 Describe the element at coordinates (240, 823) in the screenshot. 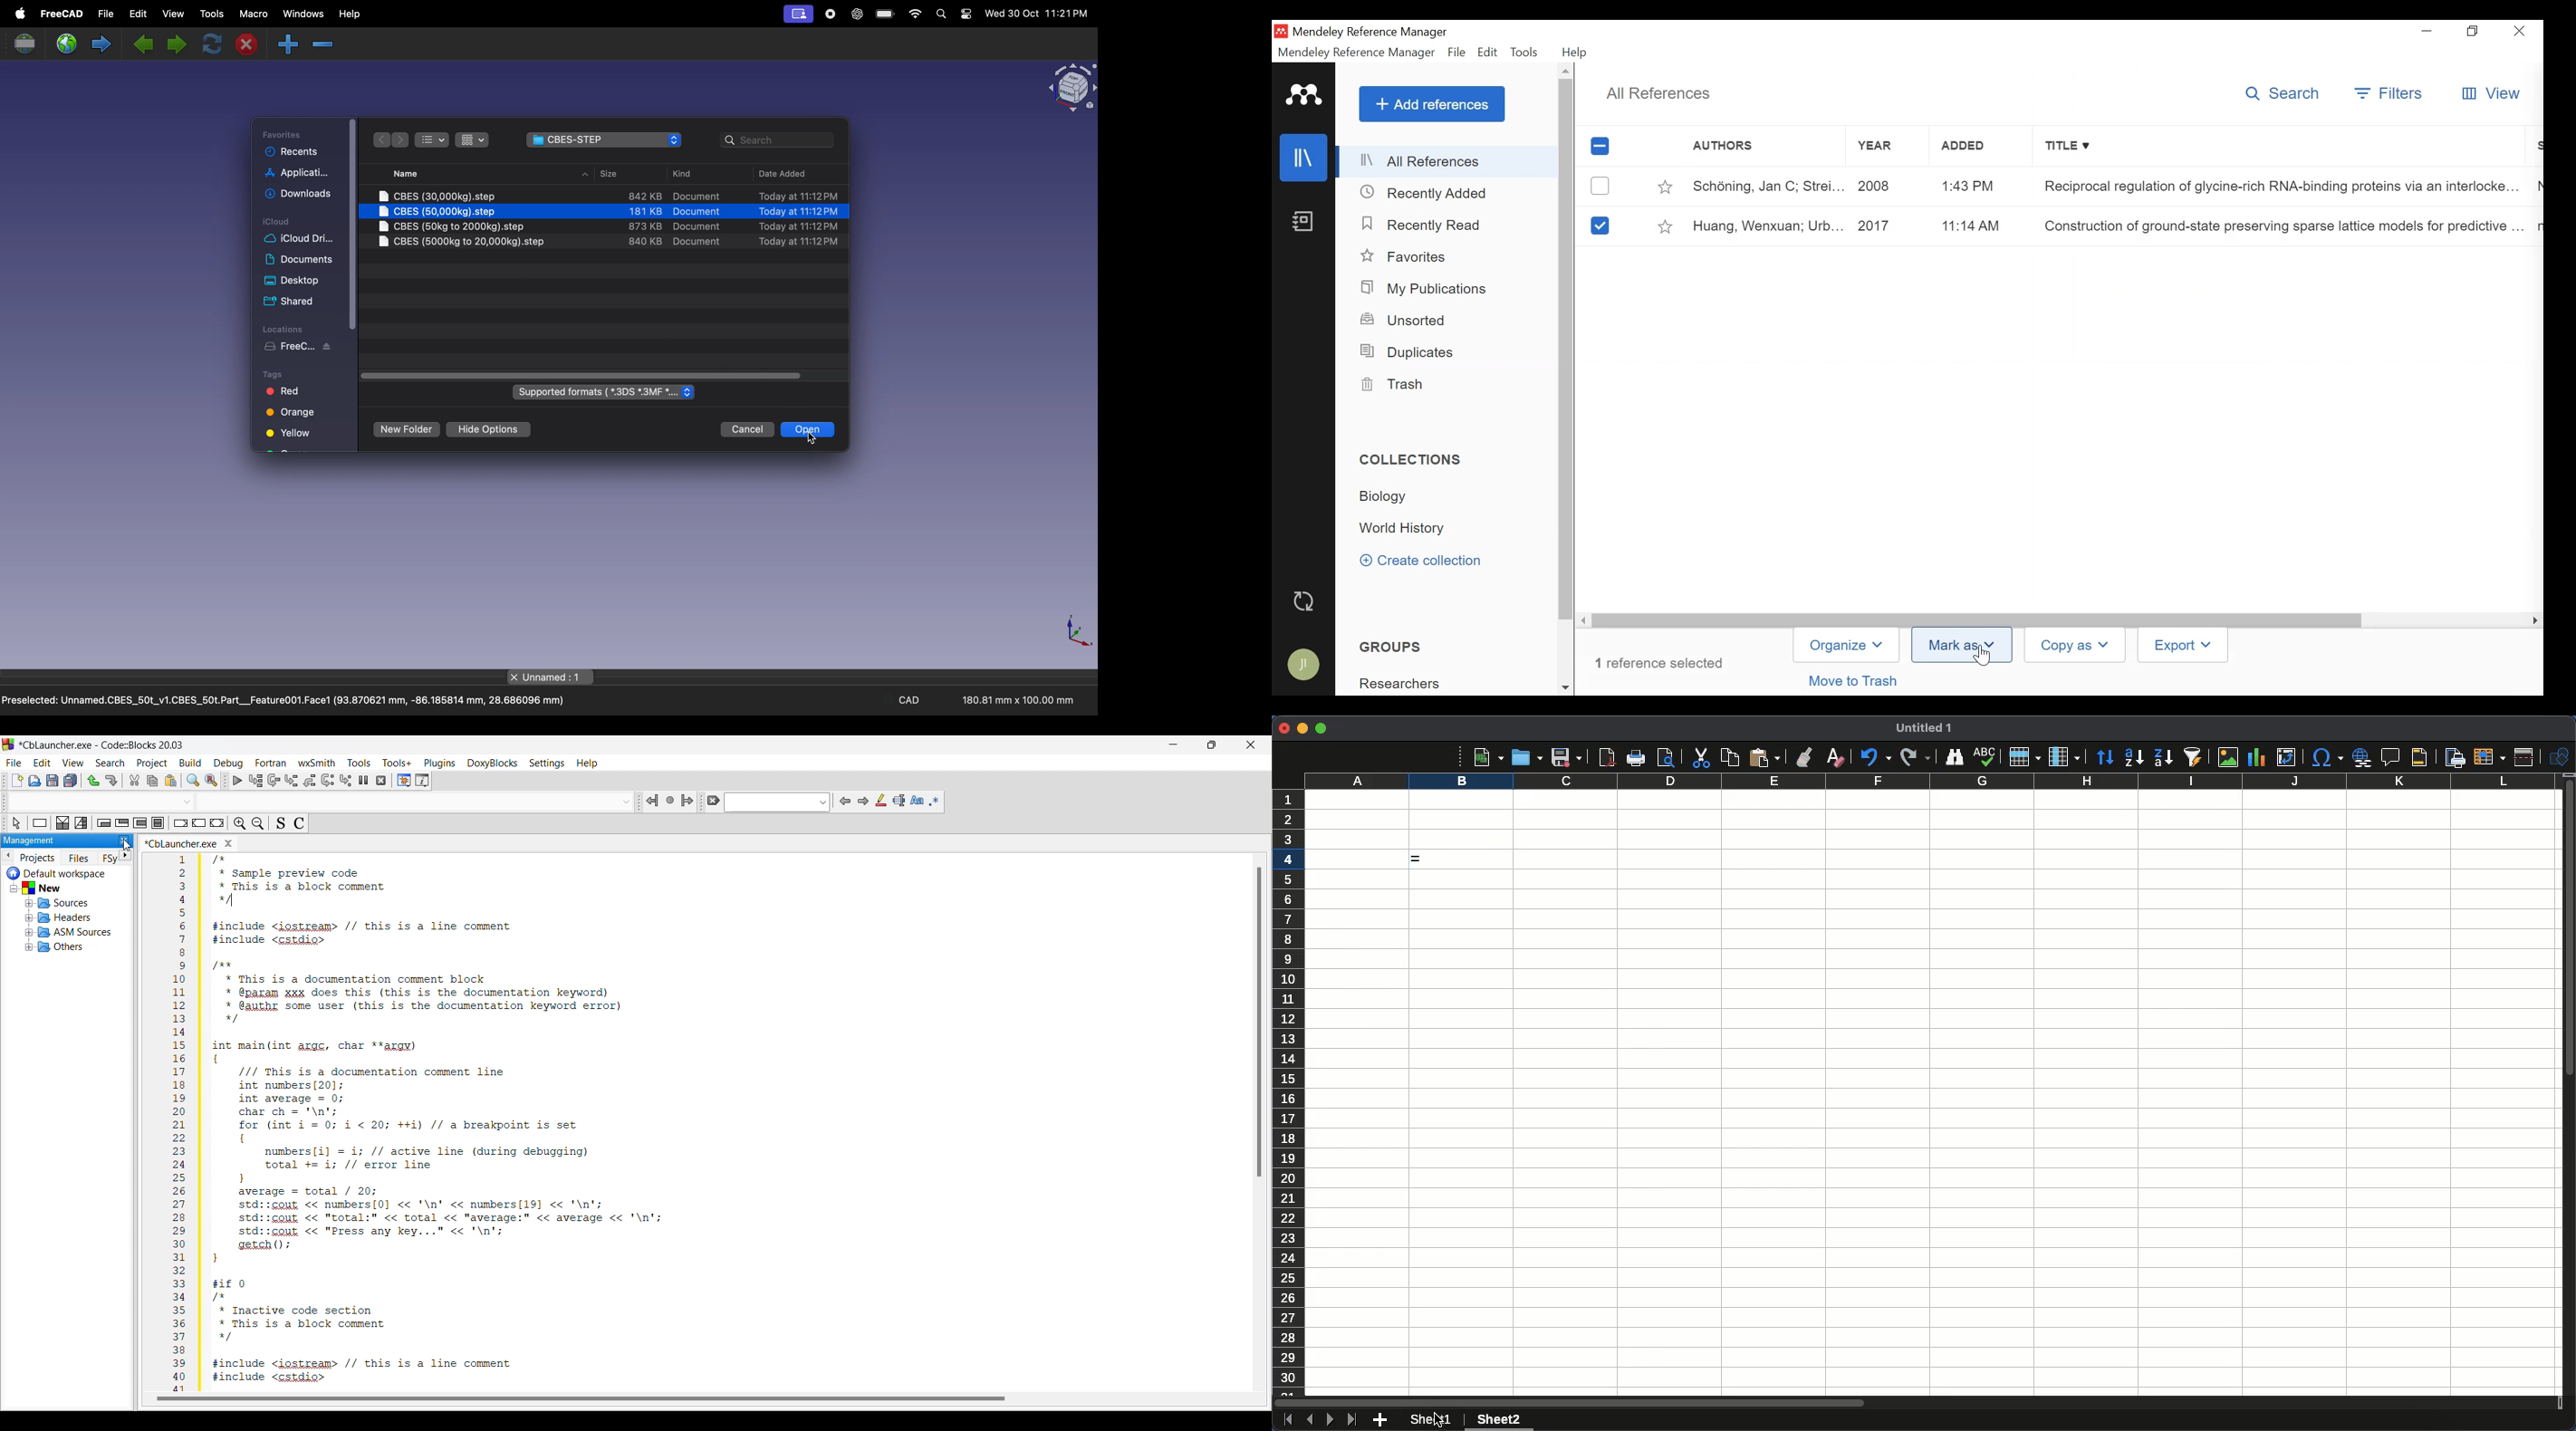

I see `Zoom in` at that location.